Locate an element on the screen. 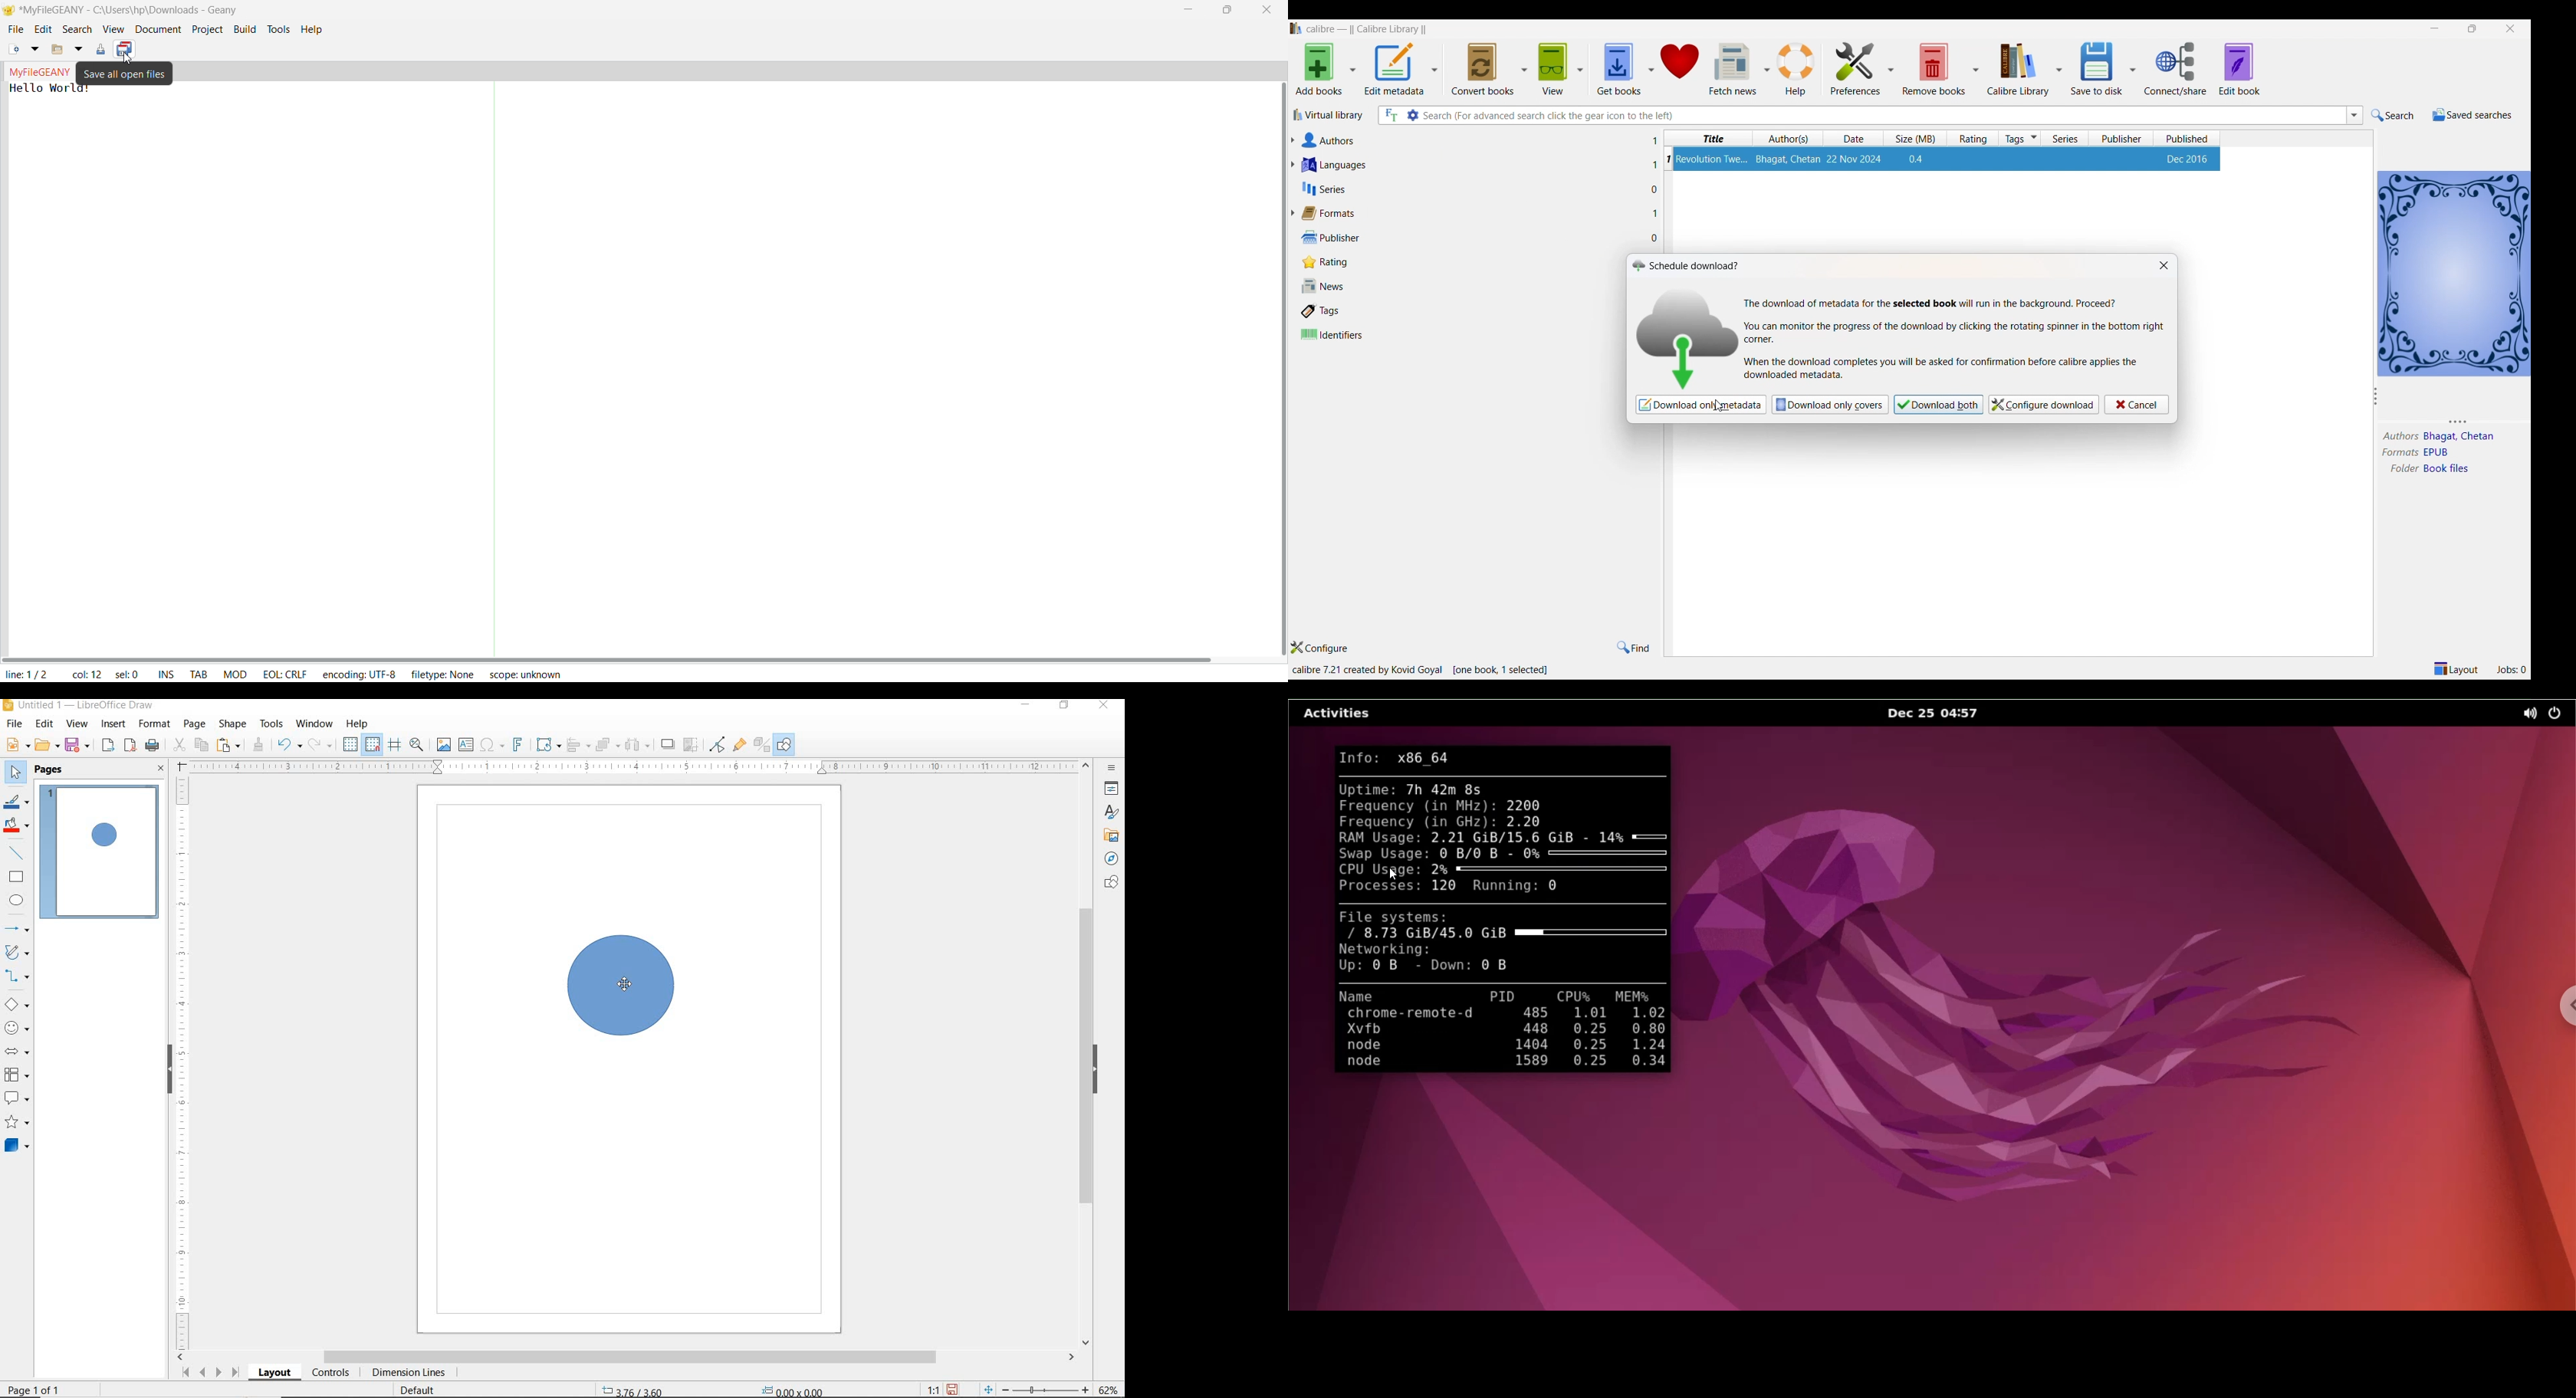 The image size is (2576, 1400). SCALING FACTOR is located at coordinates (934, 1389).